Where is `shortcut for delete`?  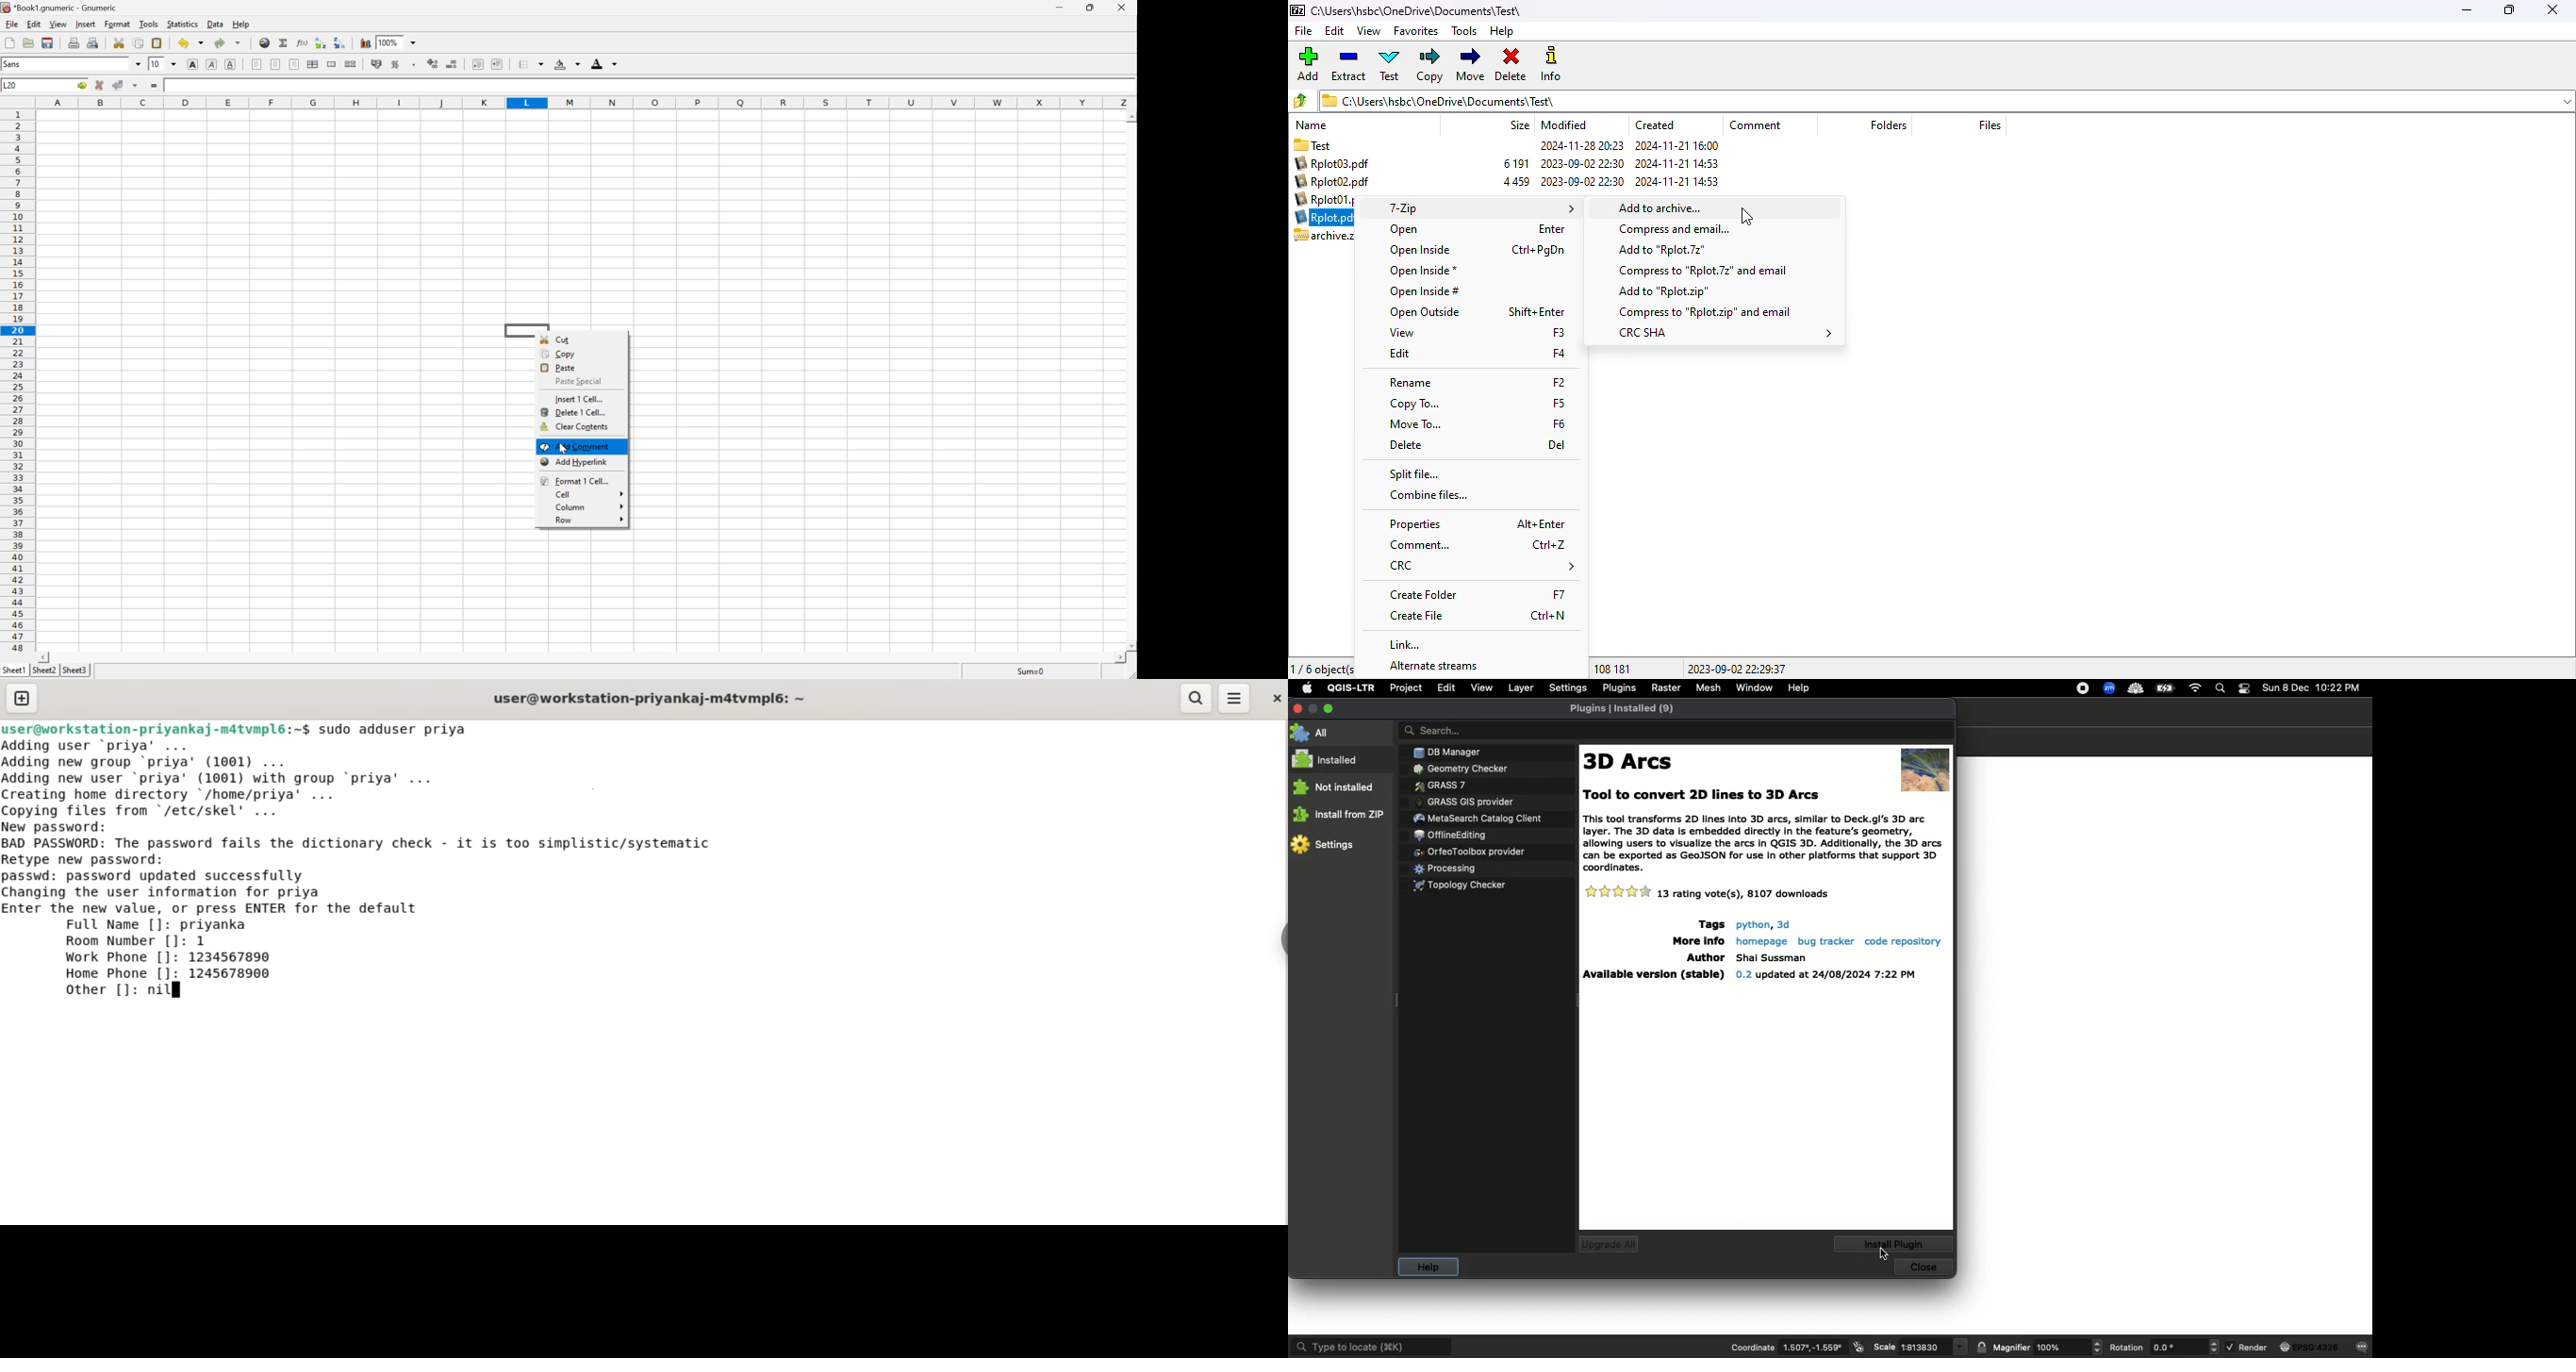 shortcut for delete is located at coordinates (1557, 445).